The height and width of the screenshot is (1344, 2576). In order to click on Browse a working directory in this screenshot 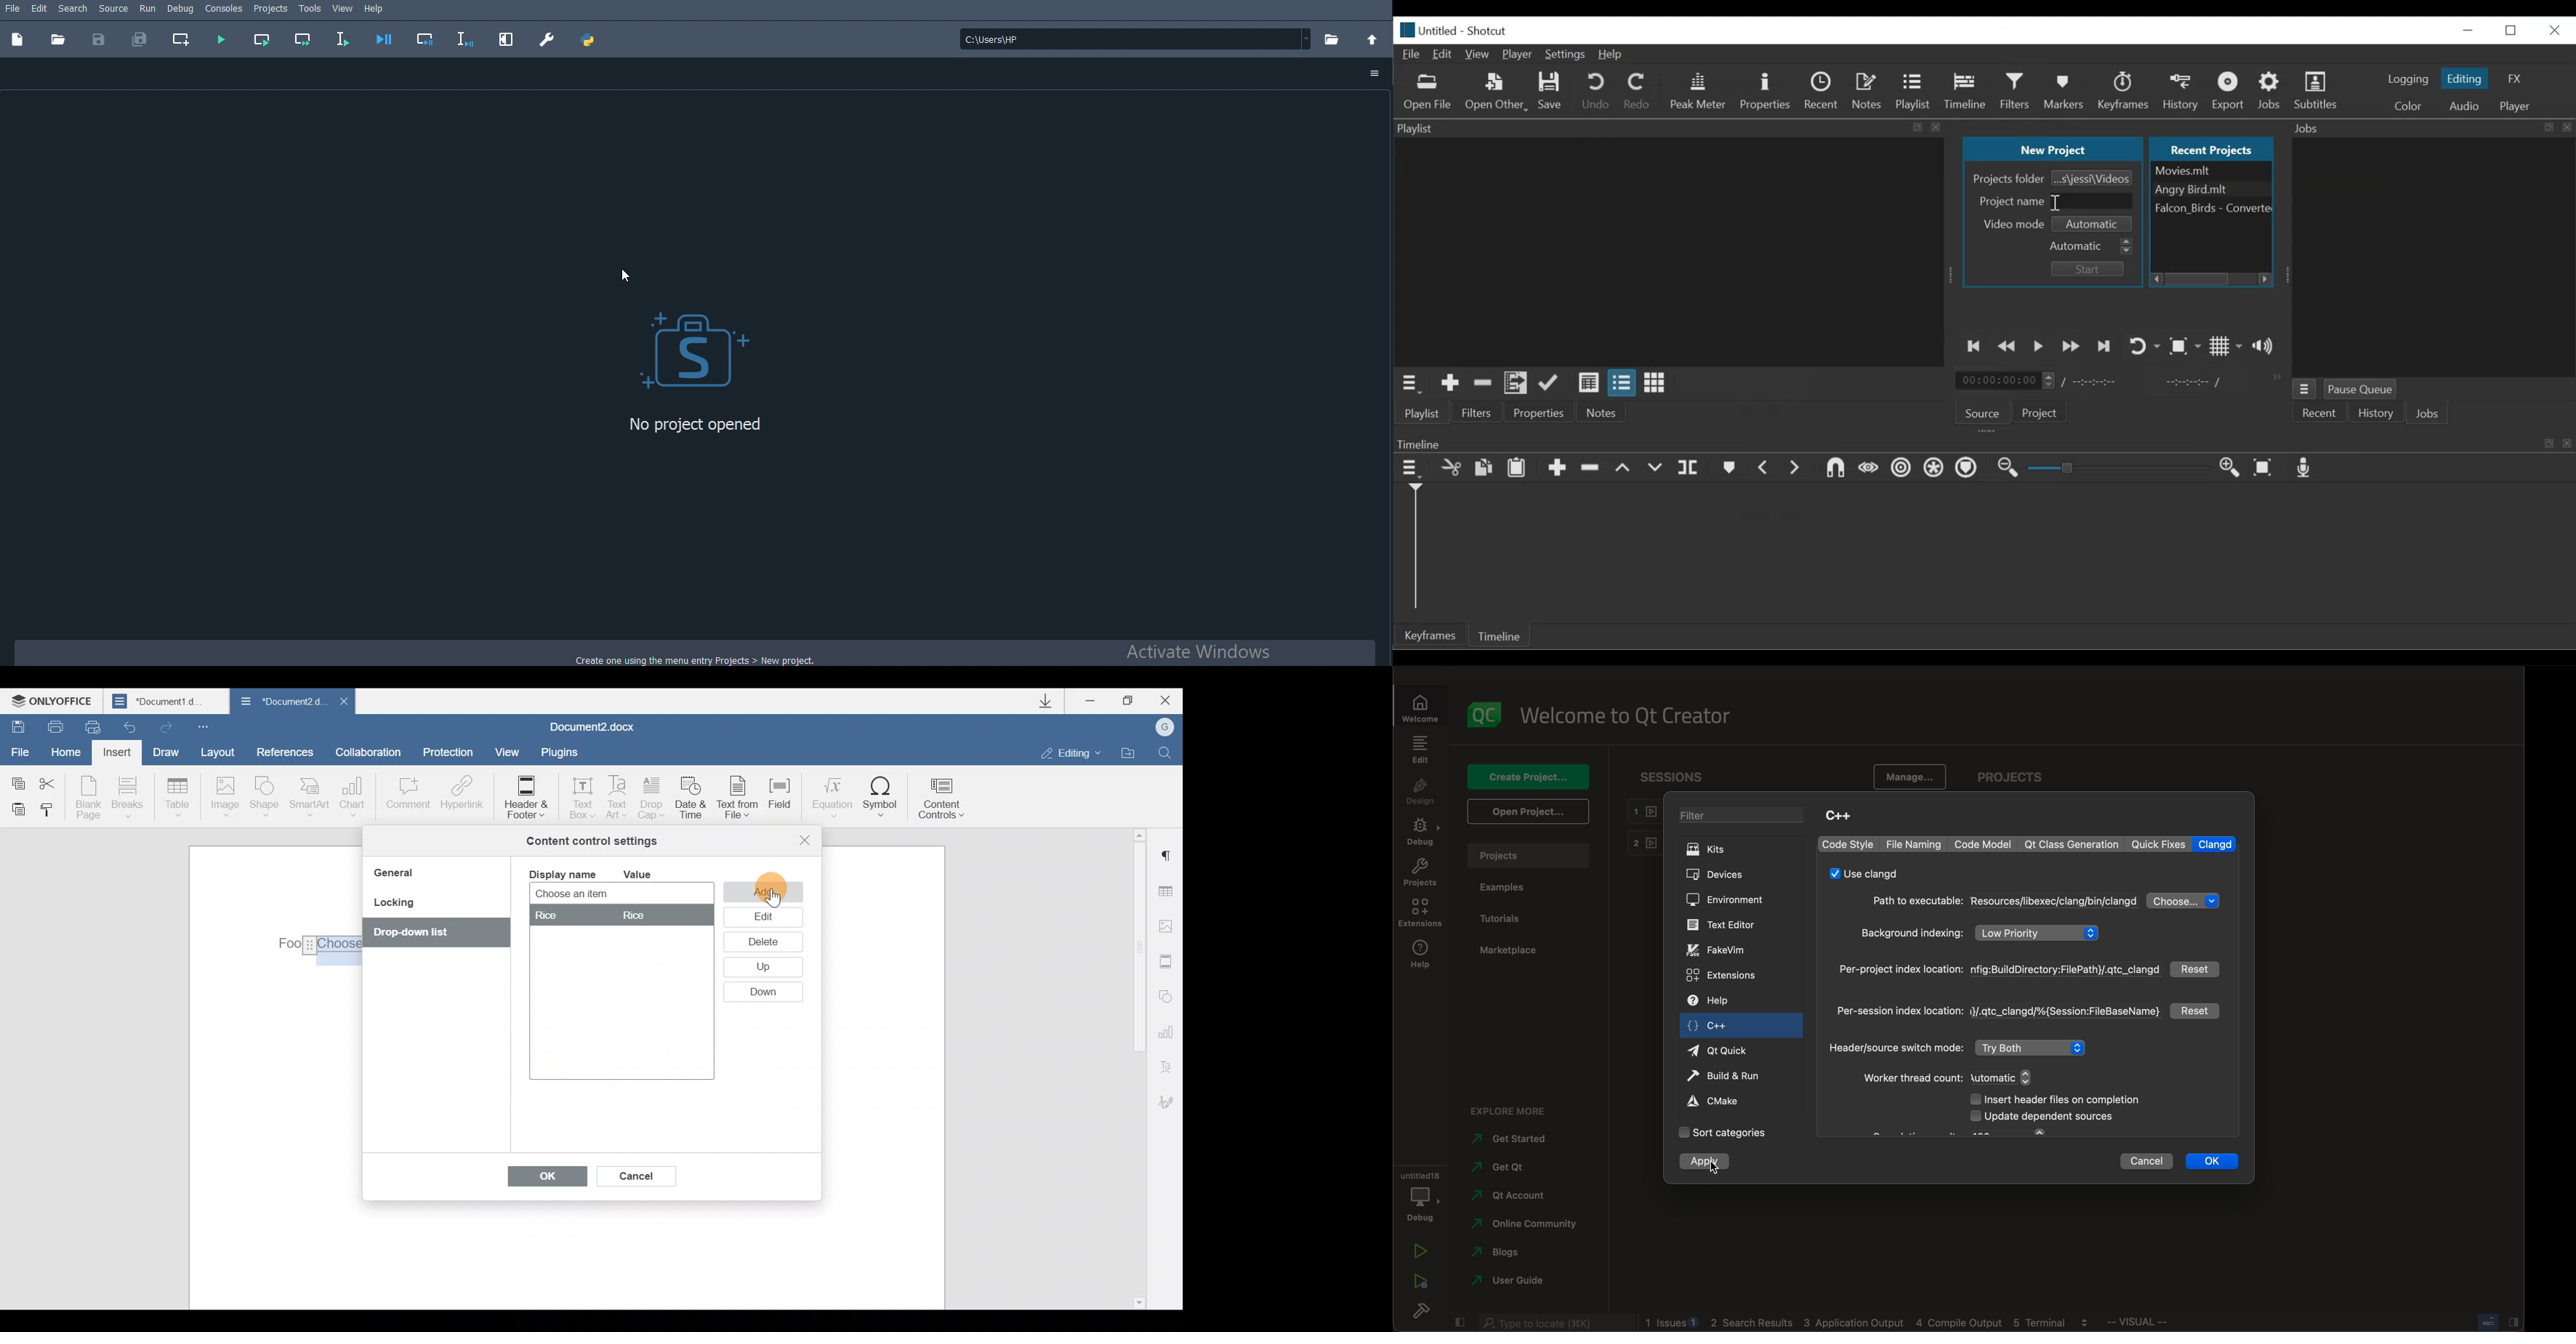, I will do `click(1332, 39)`.